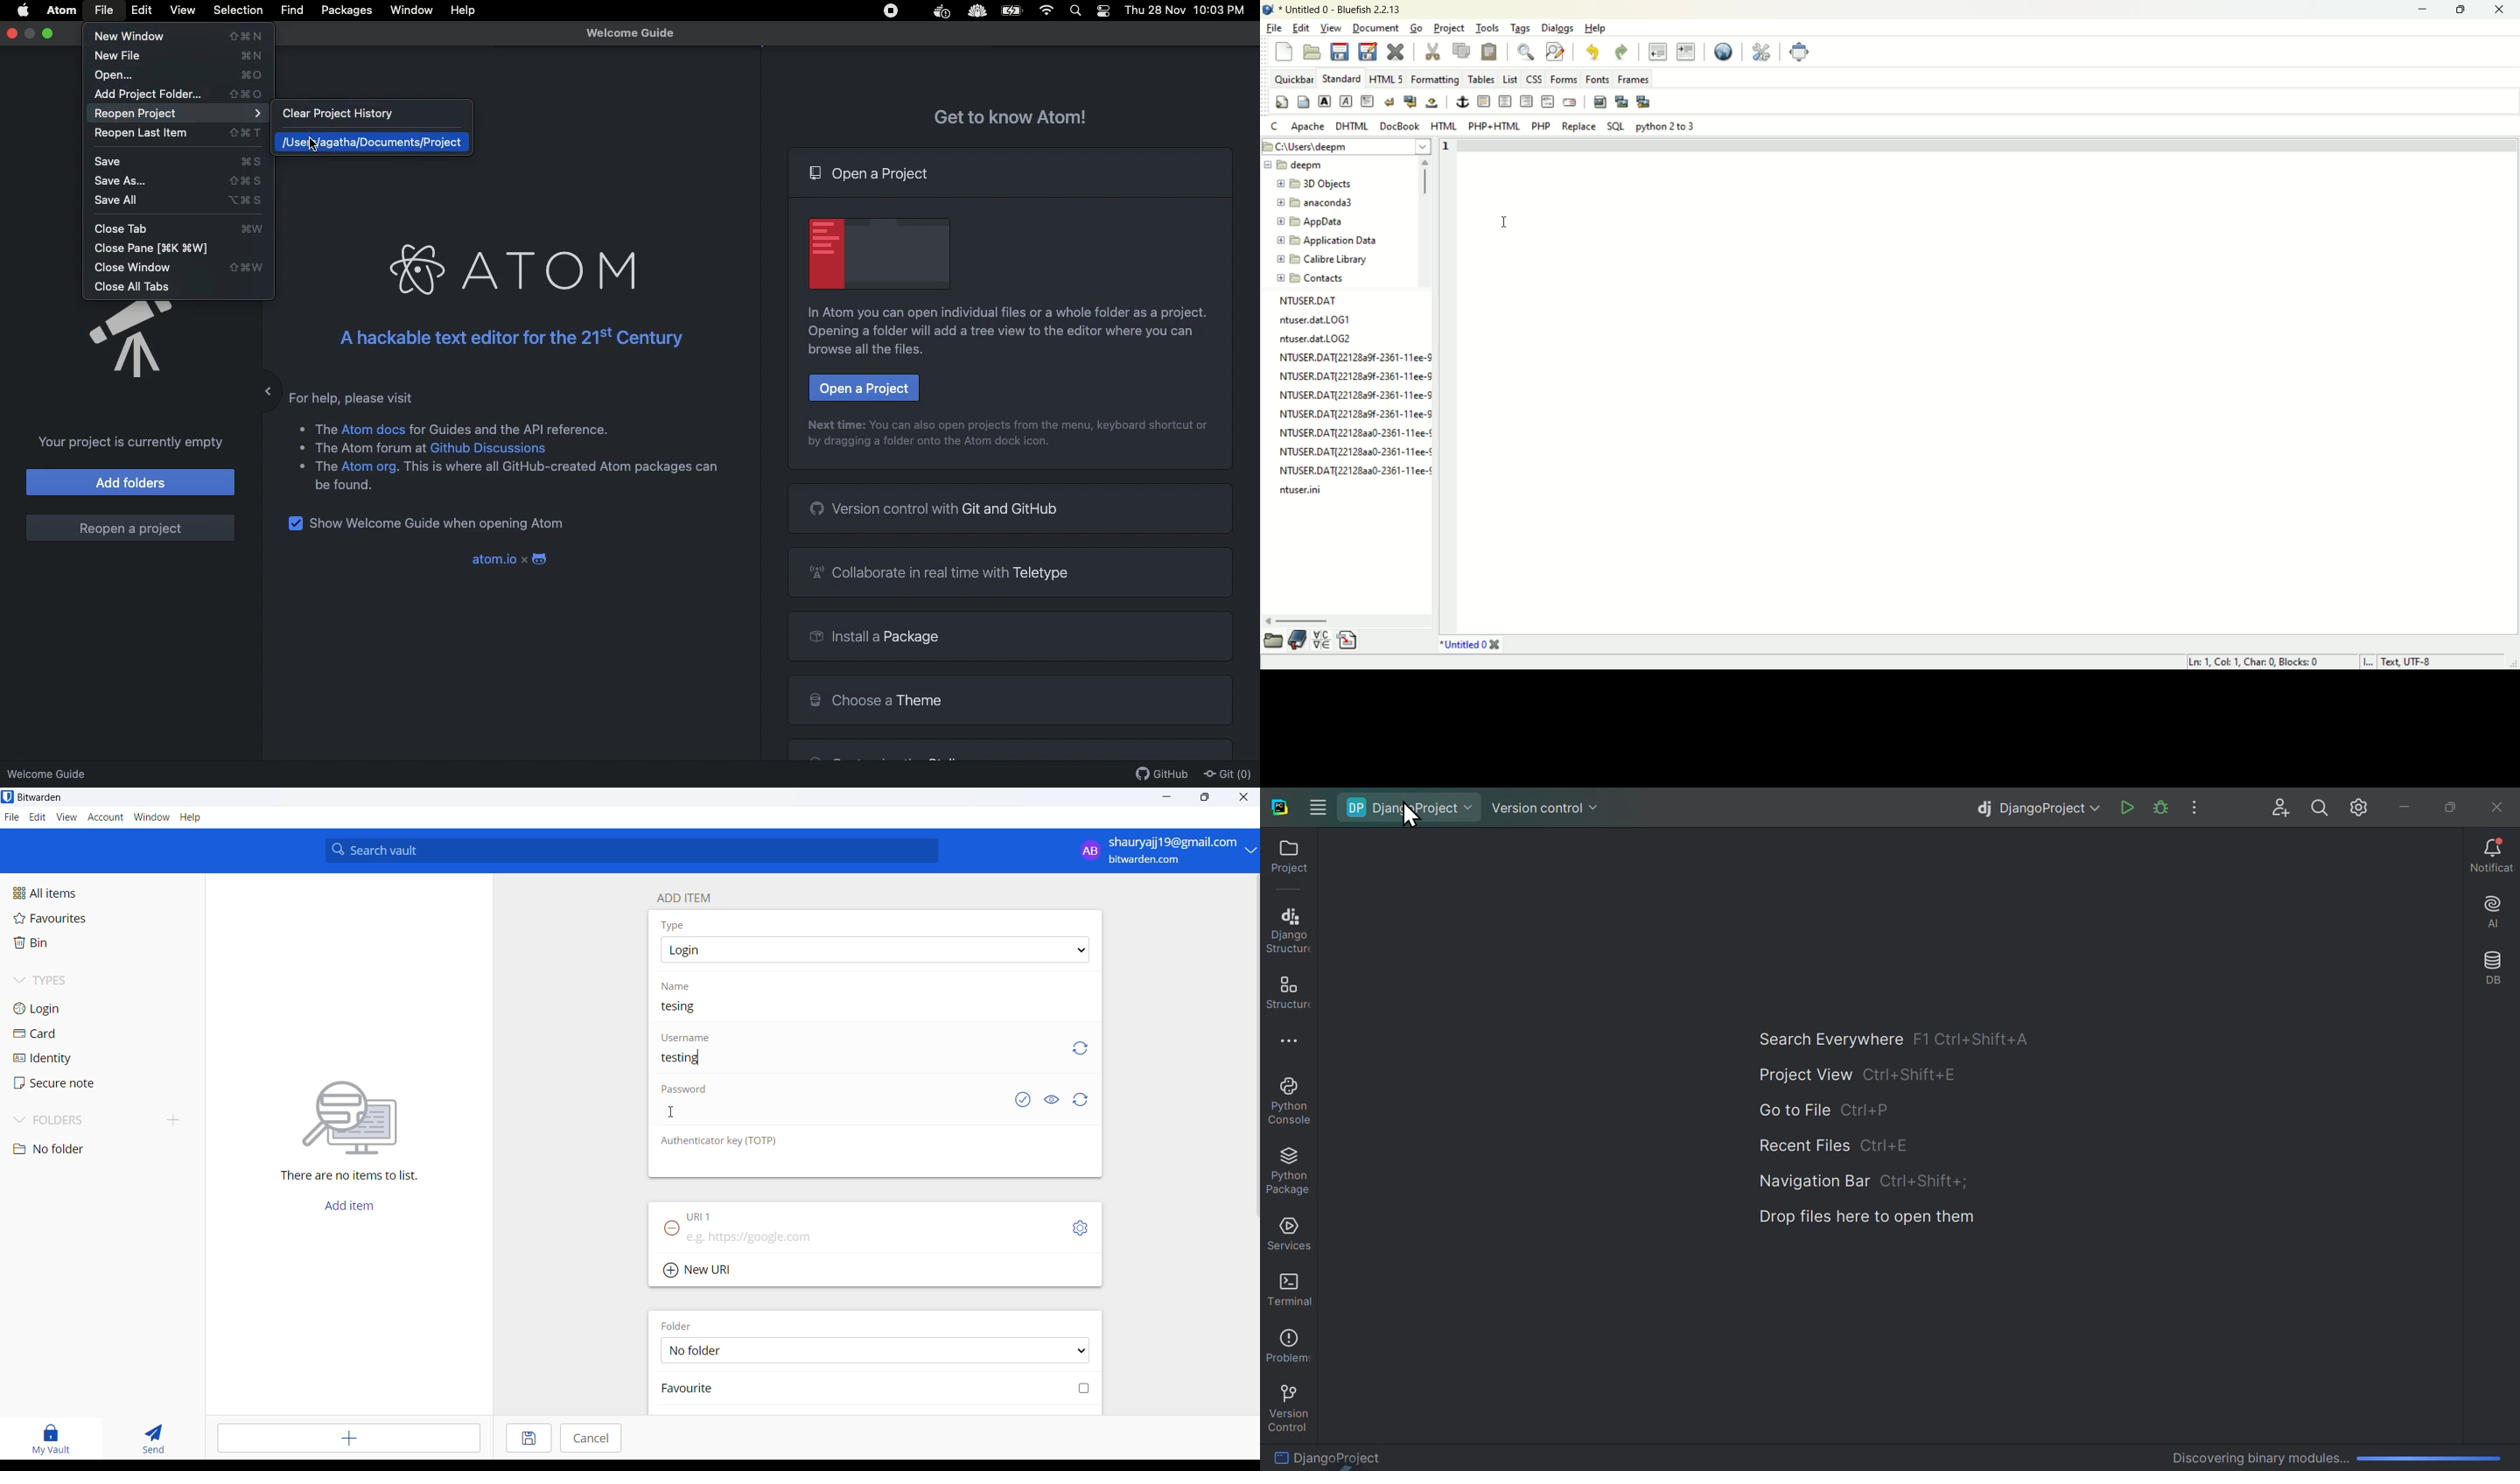 The height and width of the screenshot is (1484, 2520). Describe the element at coordinates (2331, 1455) in the screenshot. I see `Discovering Binary Modules` at that location.